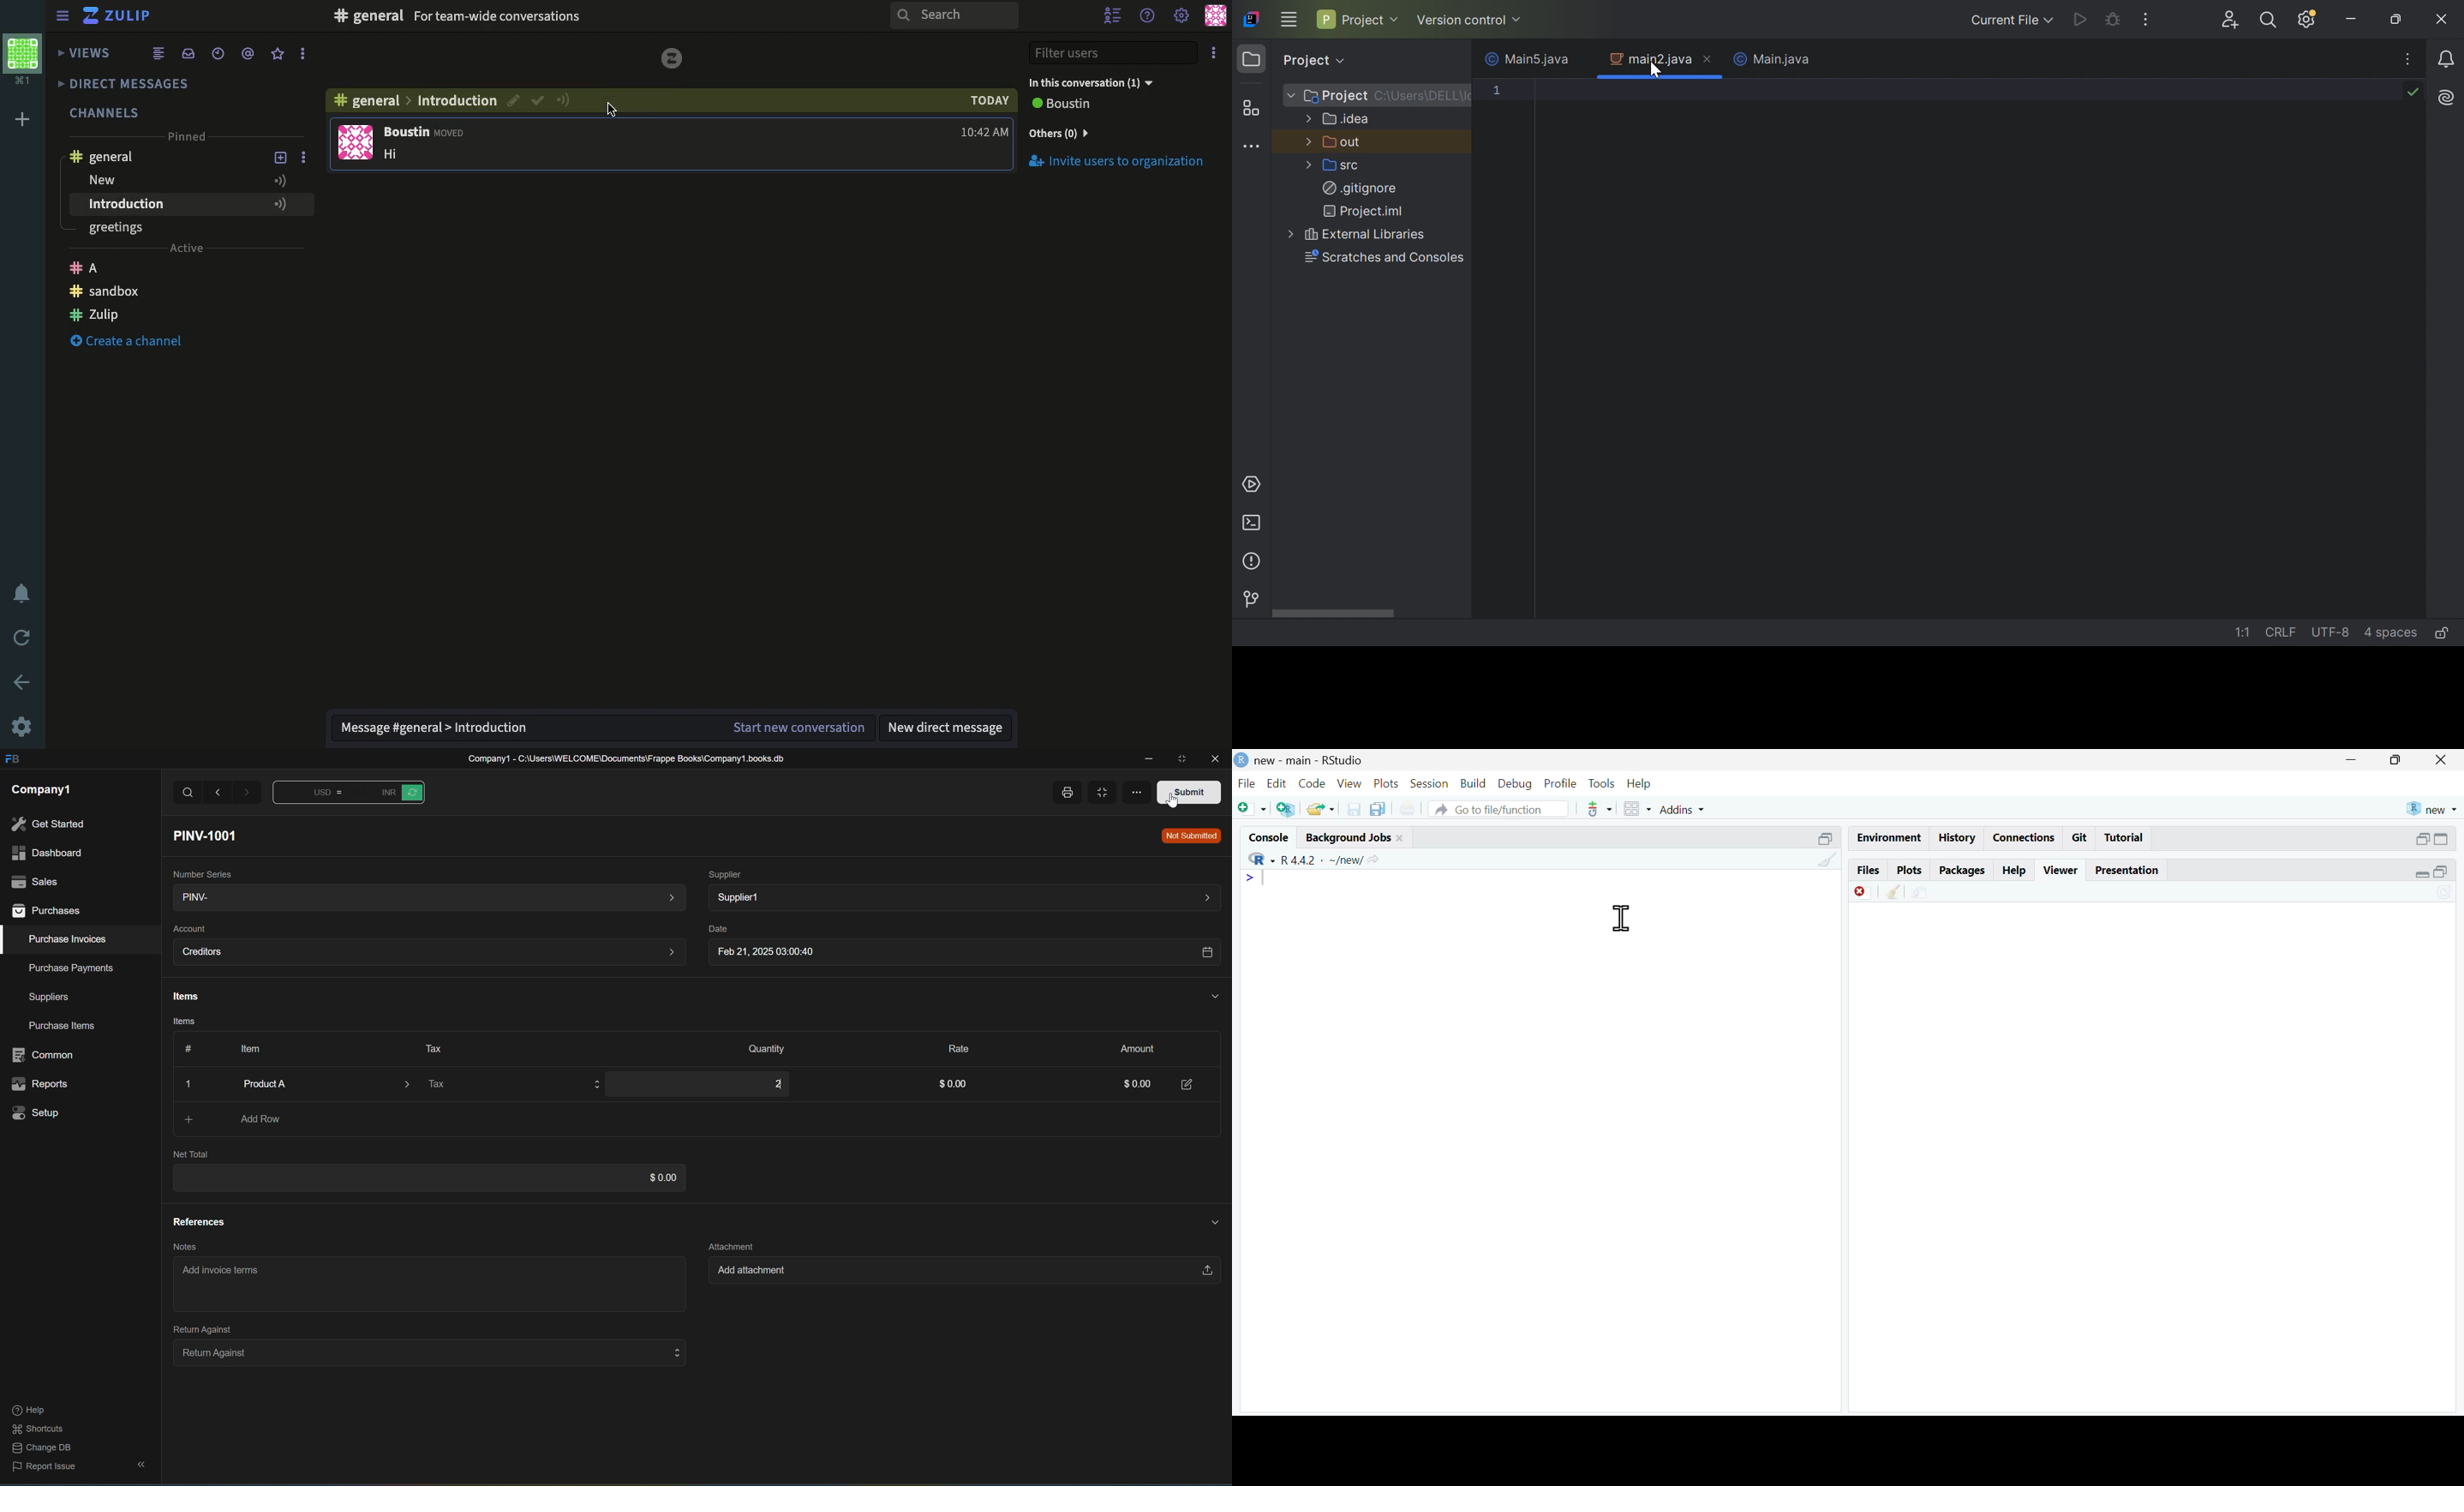  Describe the element at coordinates (1895, 891) in the screenshot. I see `clear` at that location.